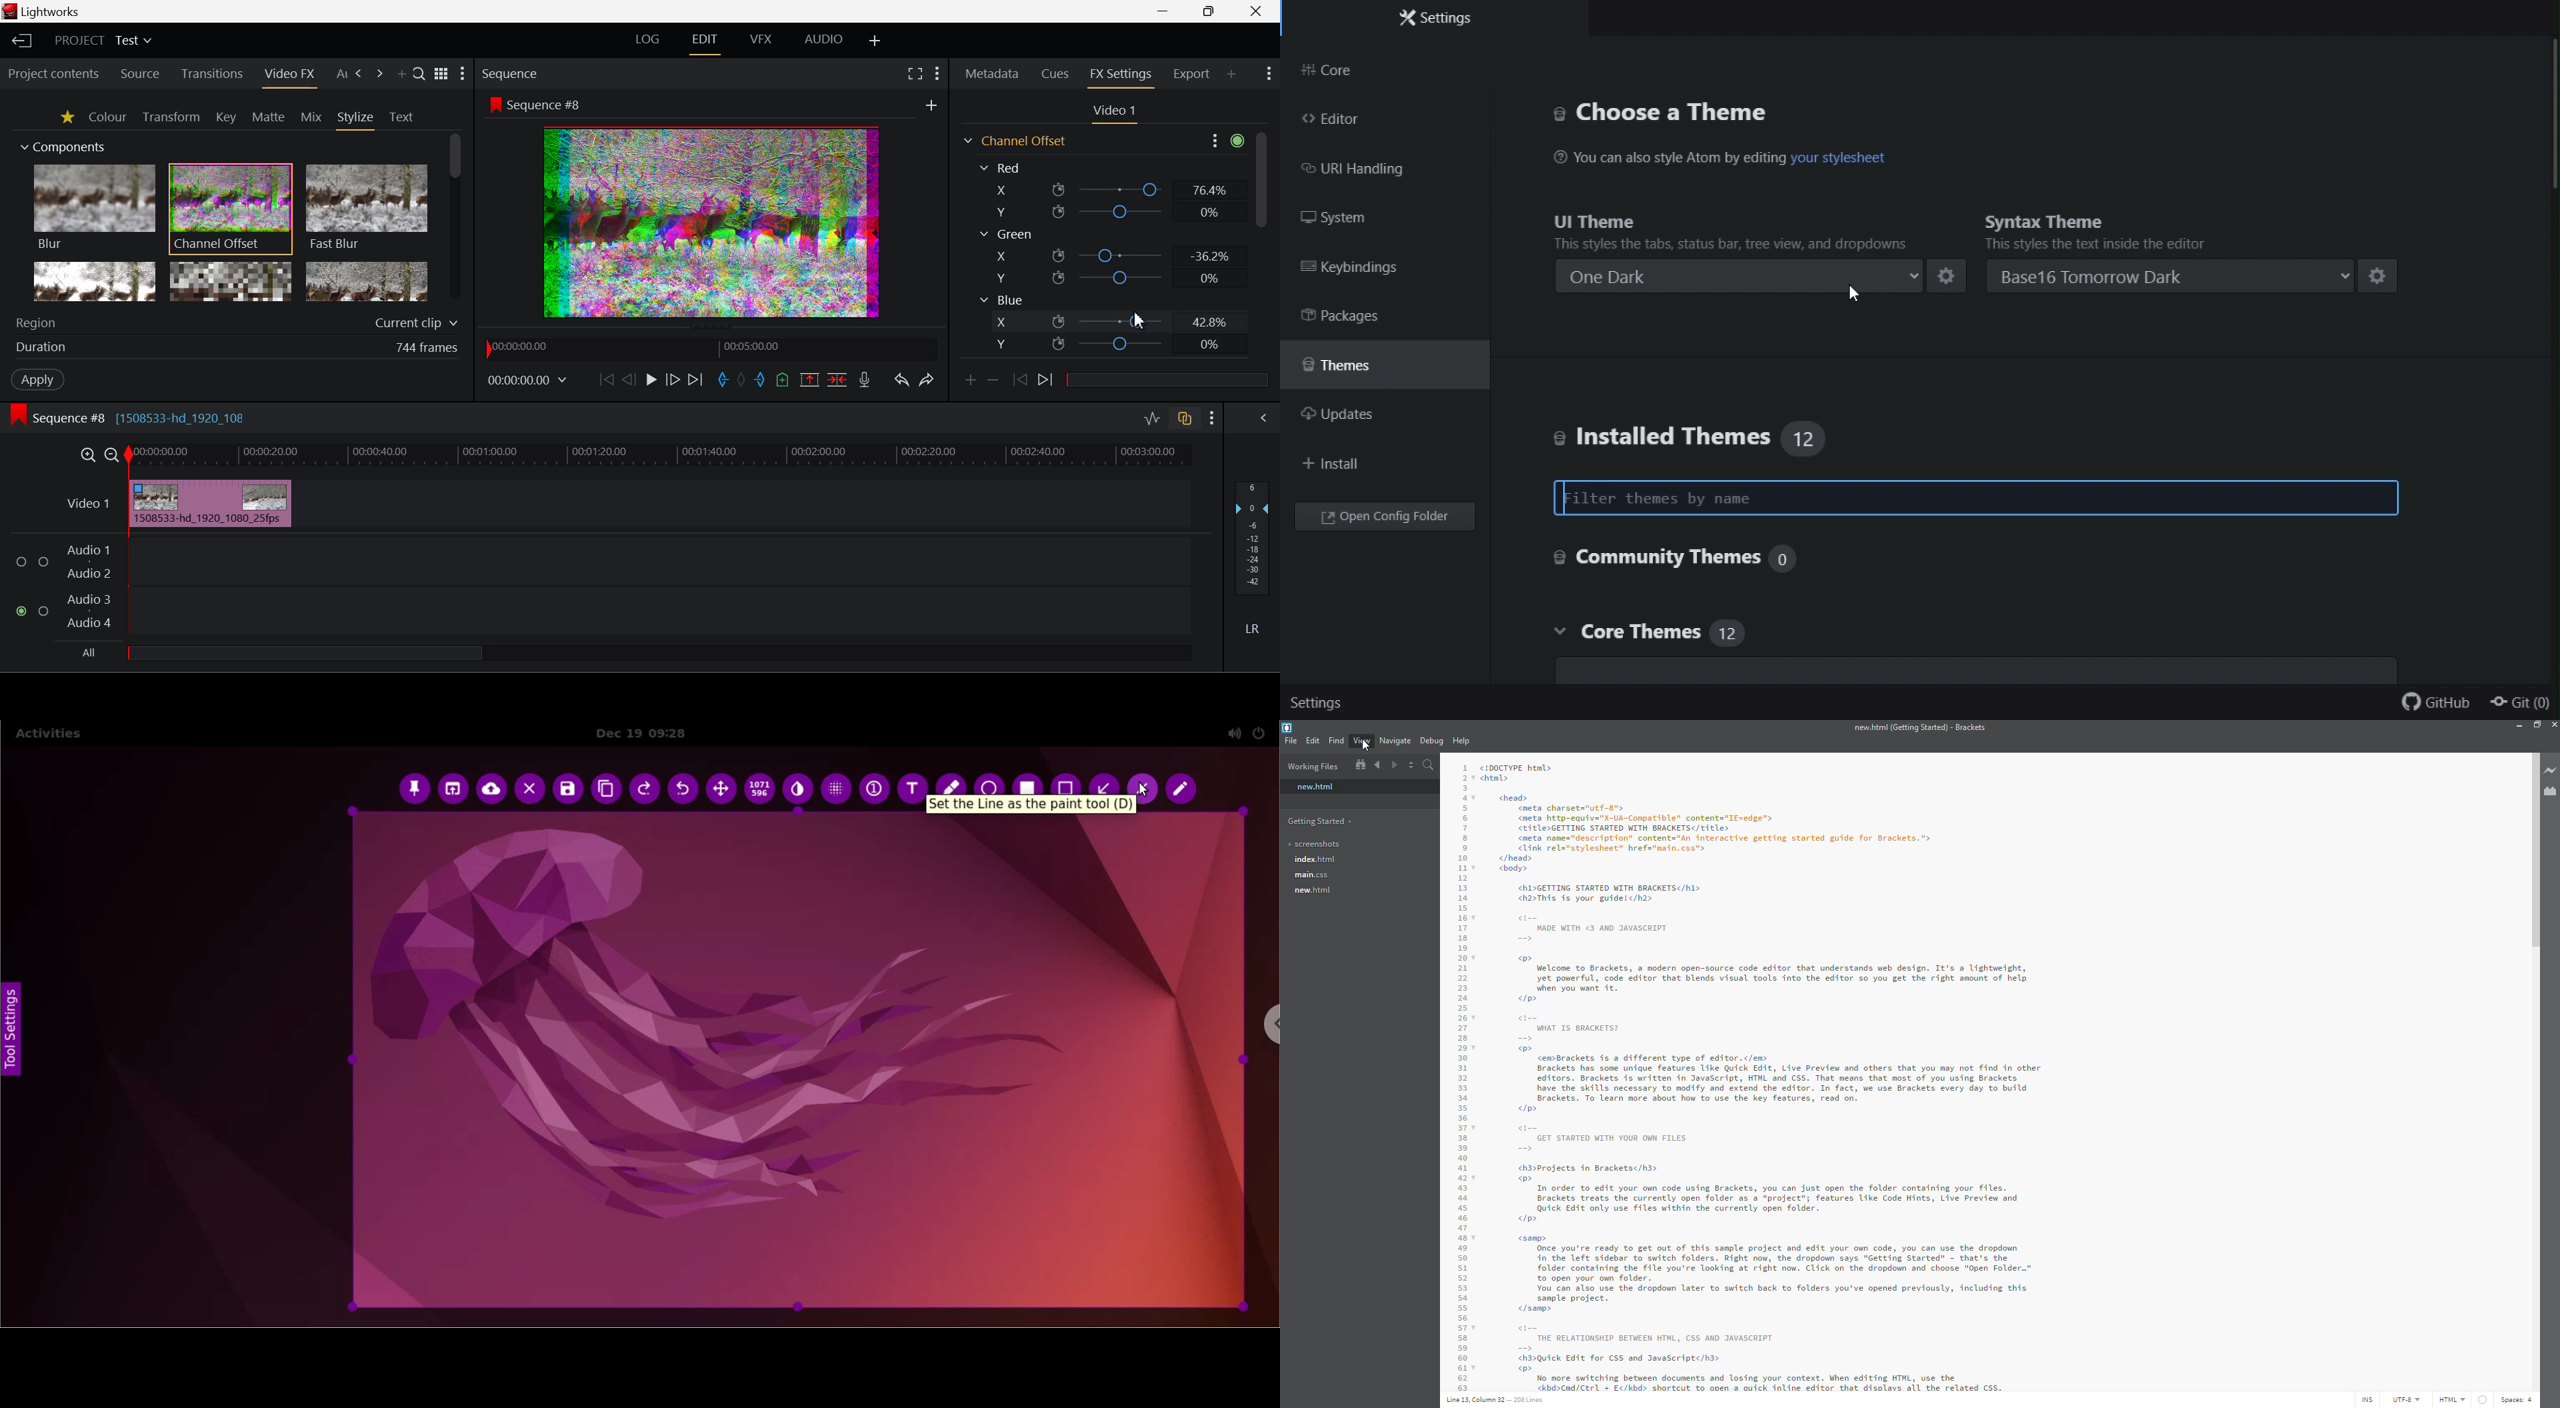 The width and height of the screenshot is (2576, 1428). I want to click on Delete/Cut, so click(839, 381).